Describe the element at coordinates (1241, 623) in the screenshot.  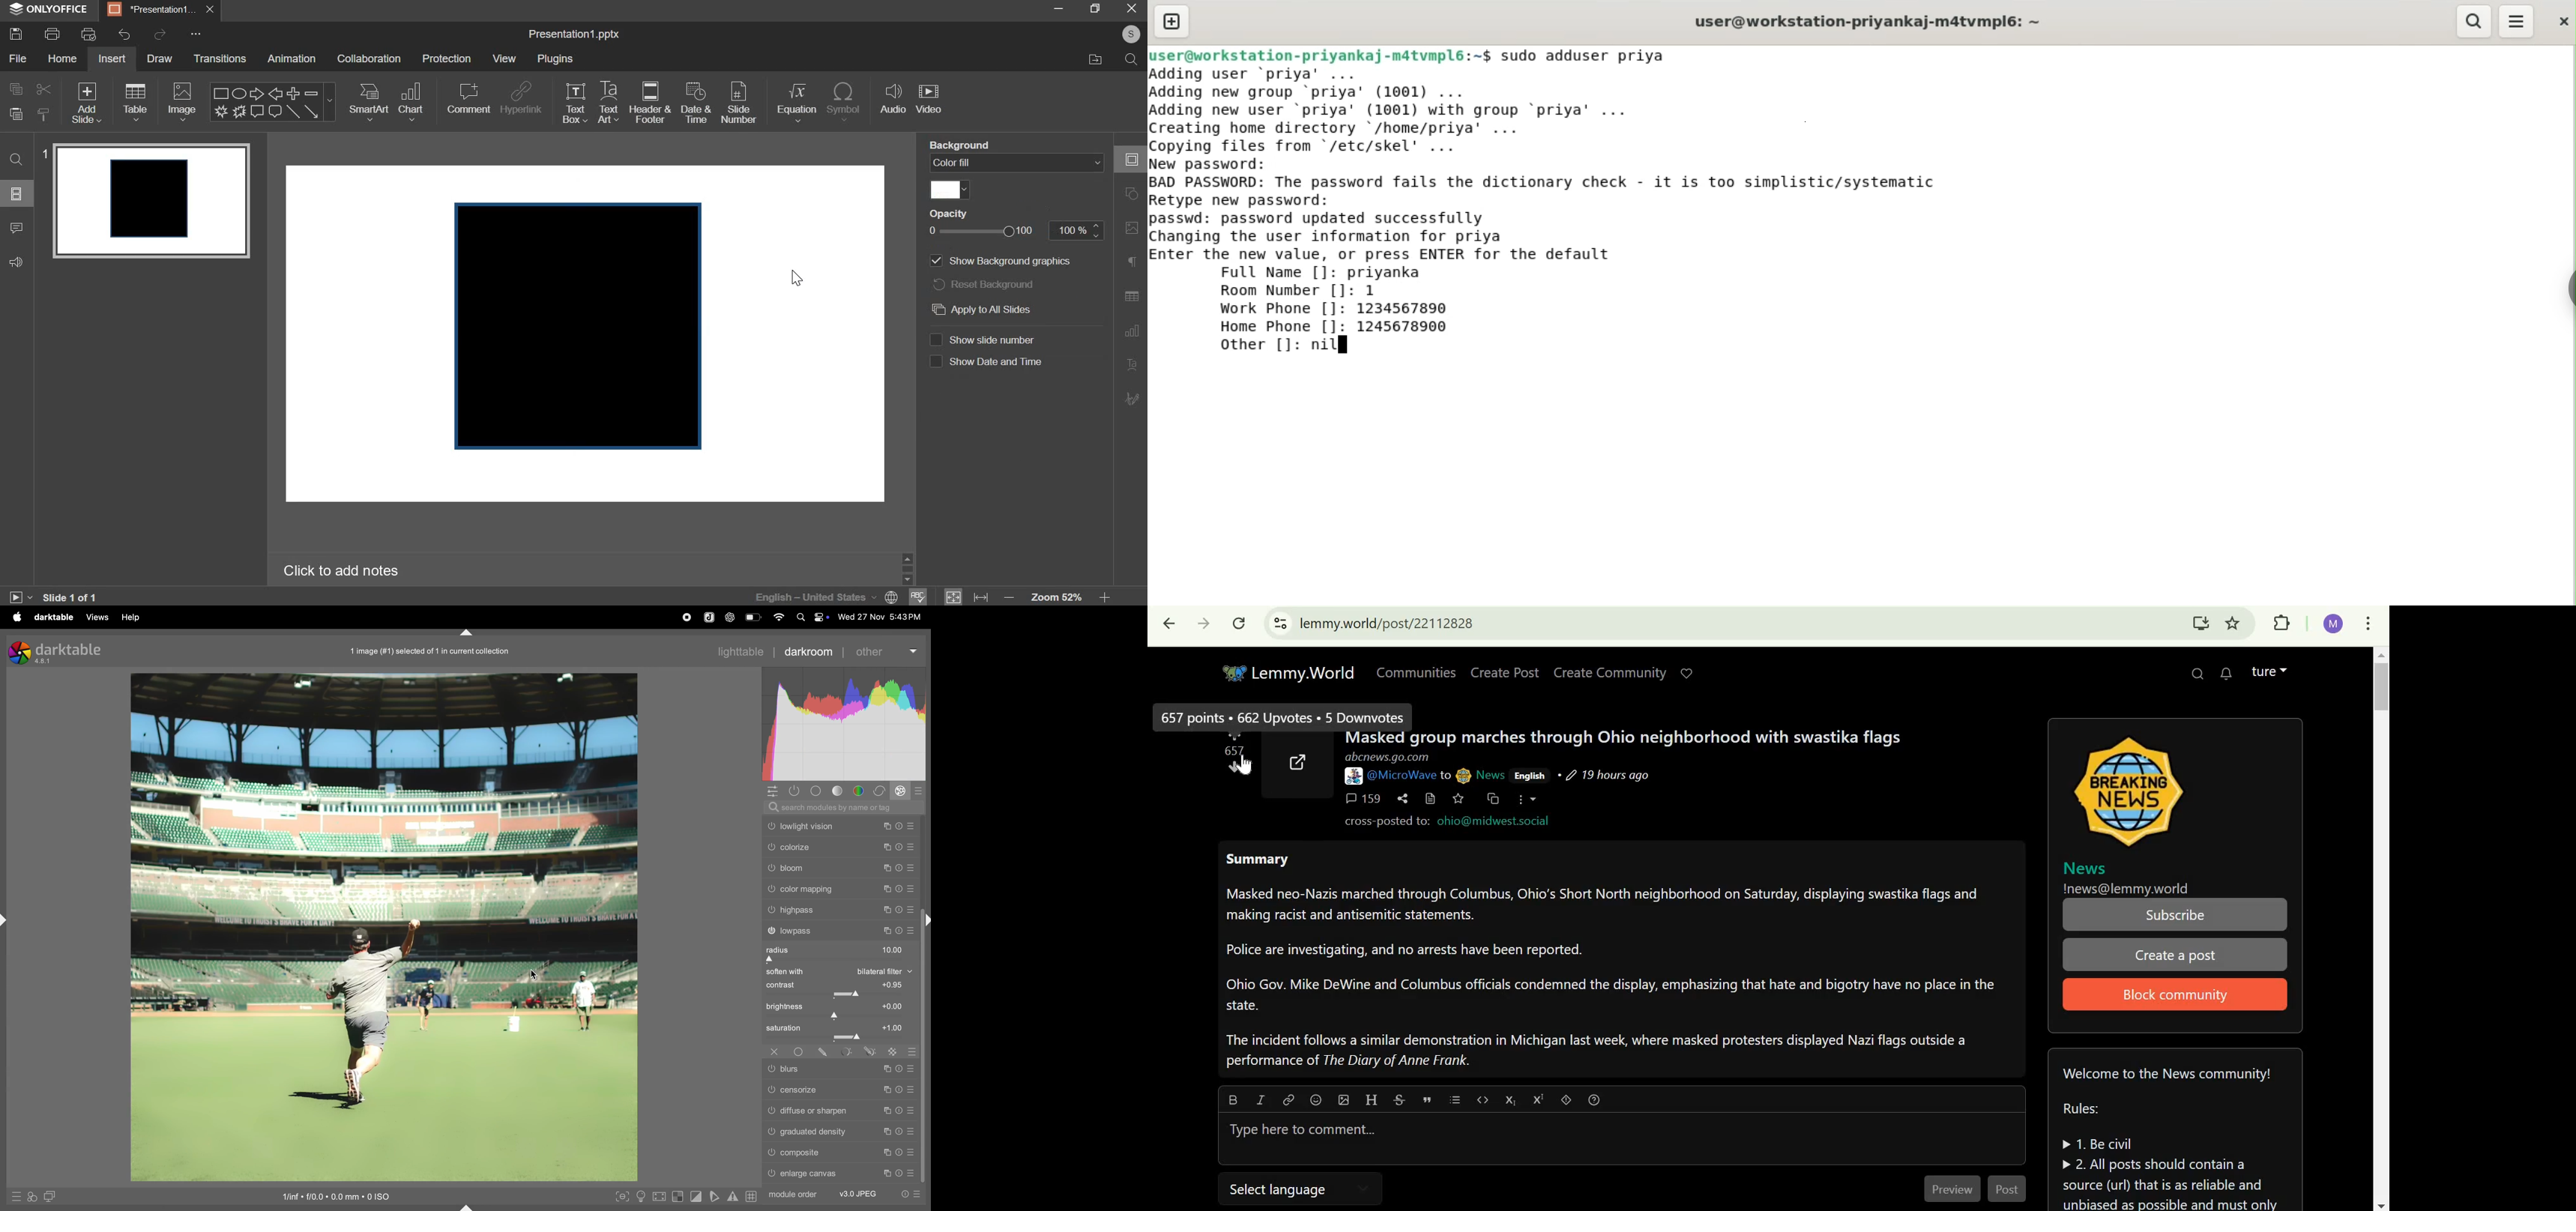
I see `Reload this page` at that location.